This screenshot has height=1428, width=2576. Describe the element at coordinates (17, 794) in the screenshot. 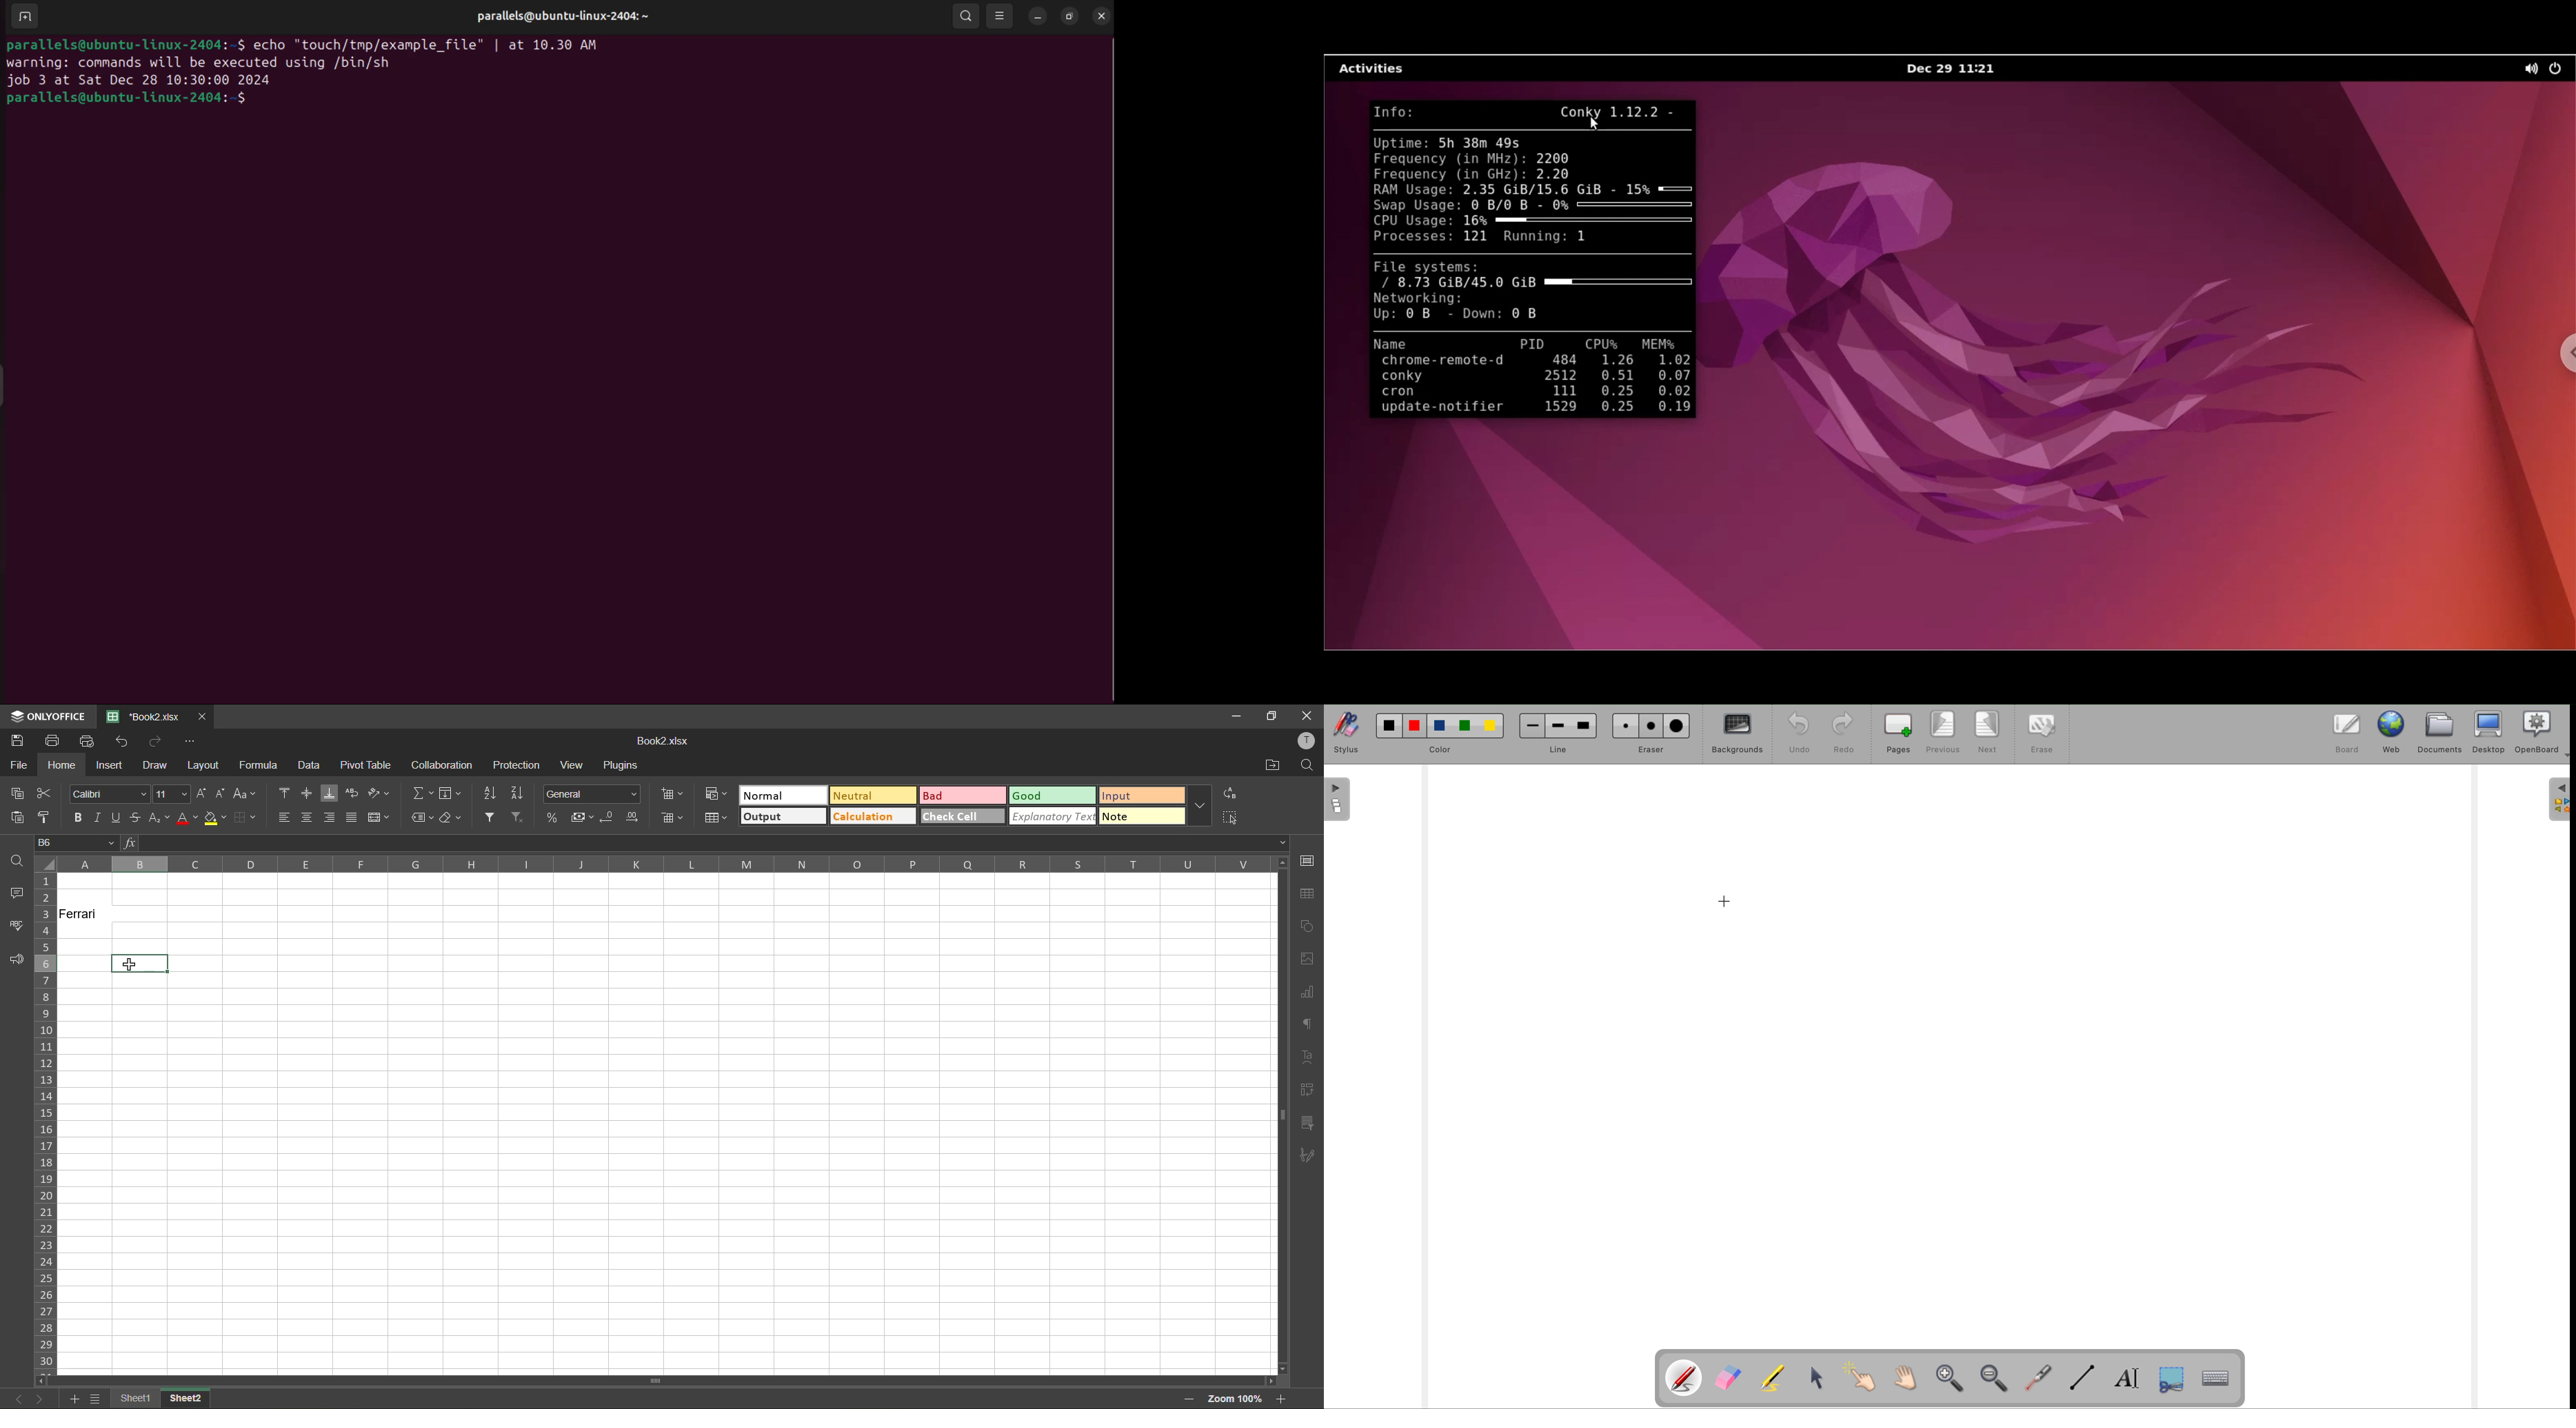

I see `copy` at that location.